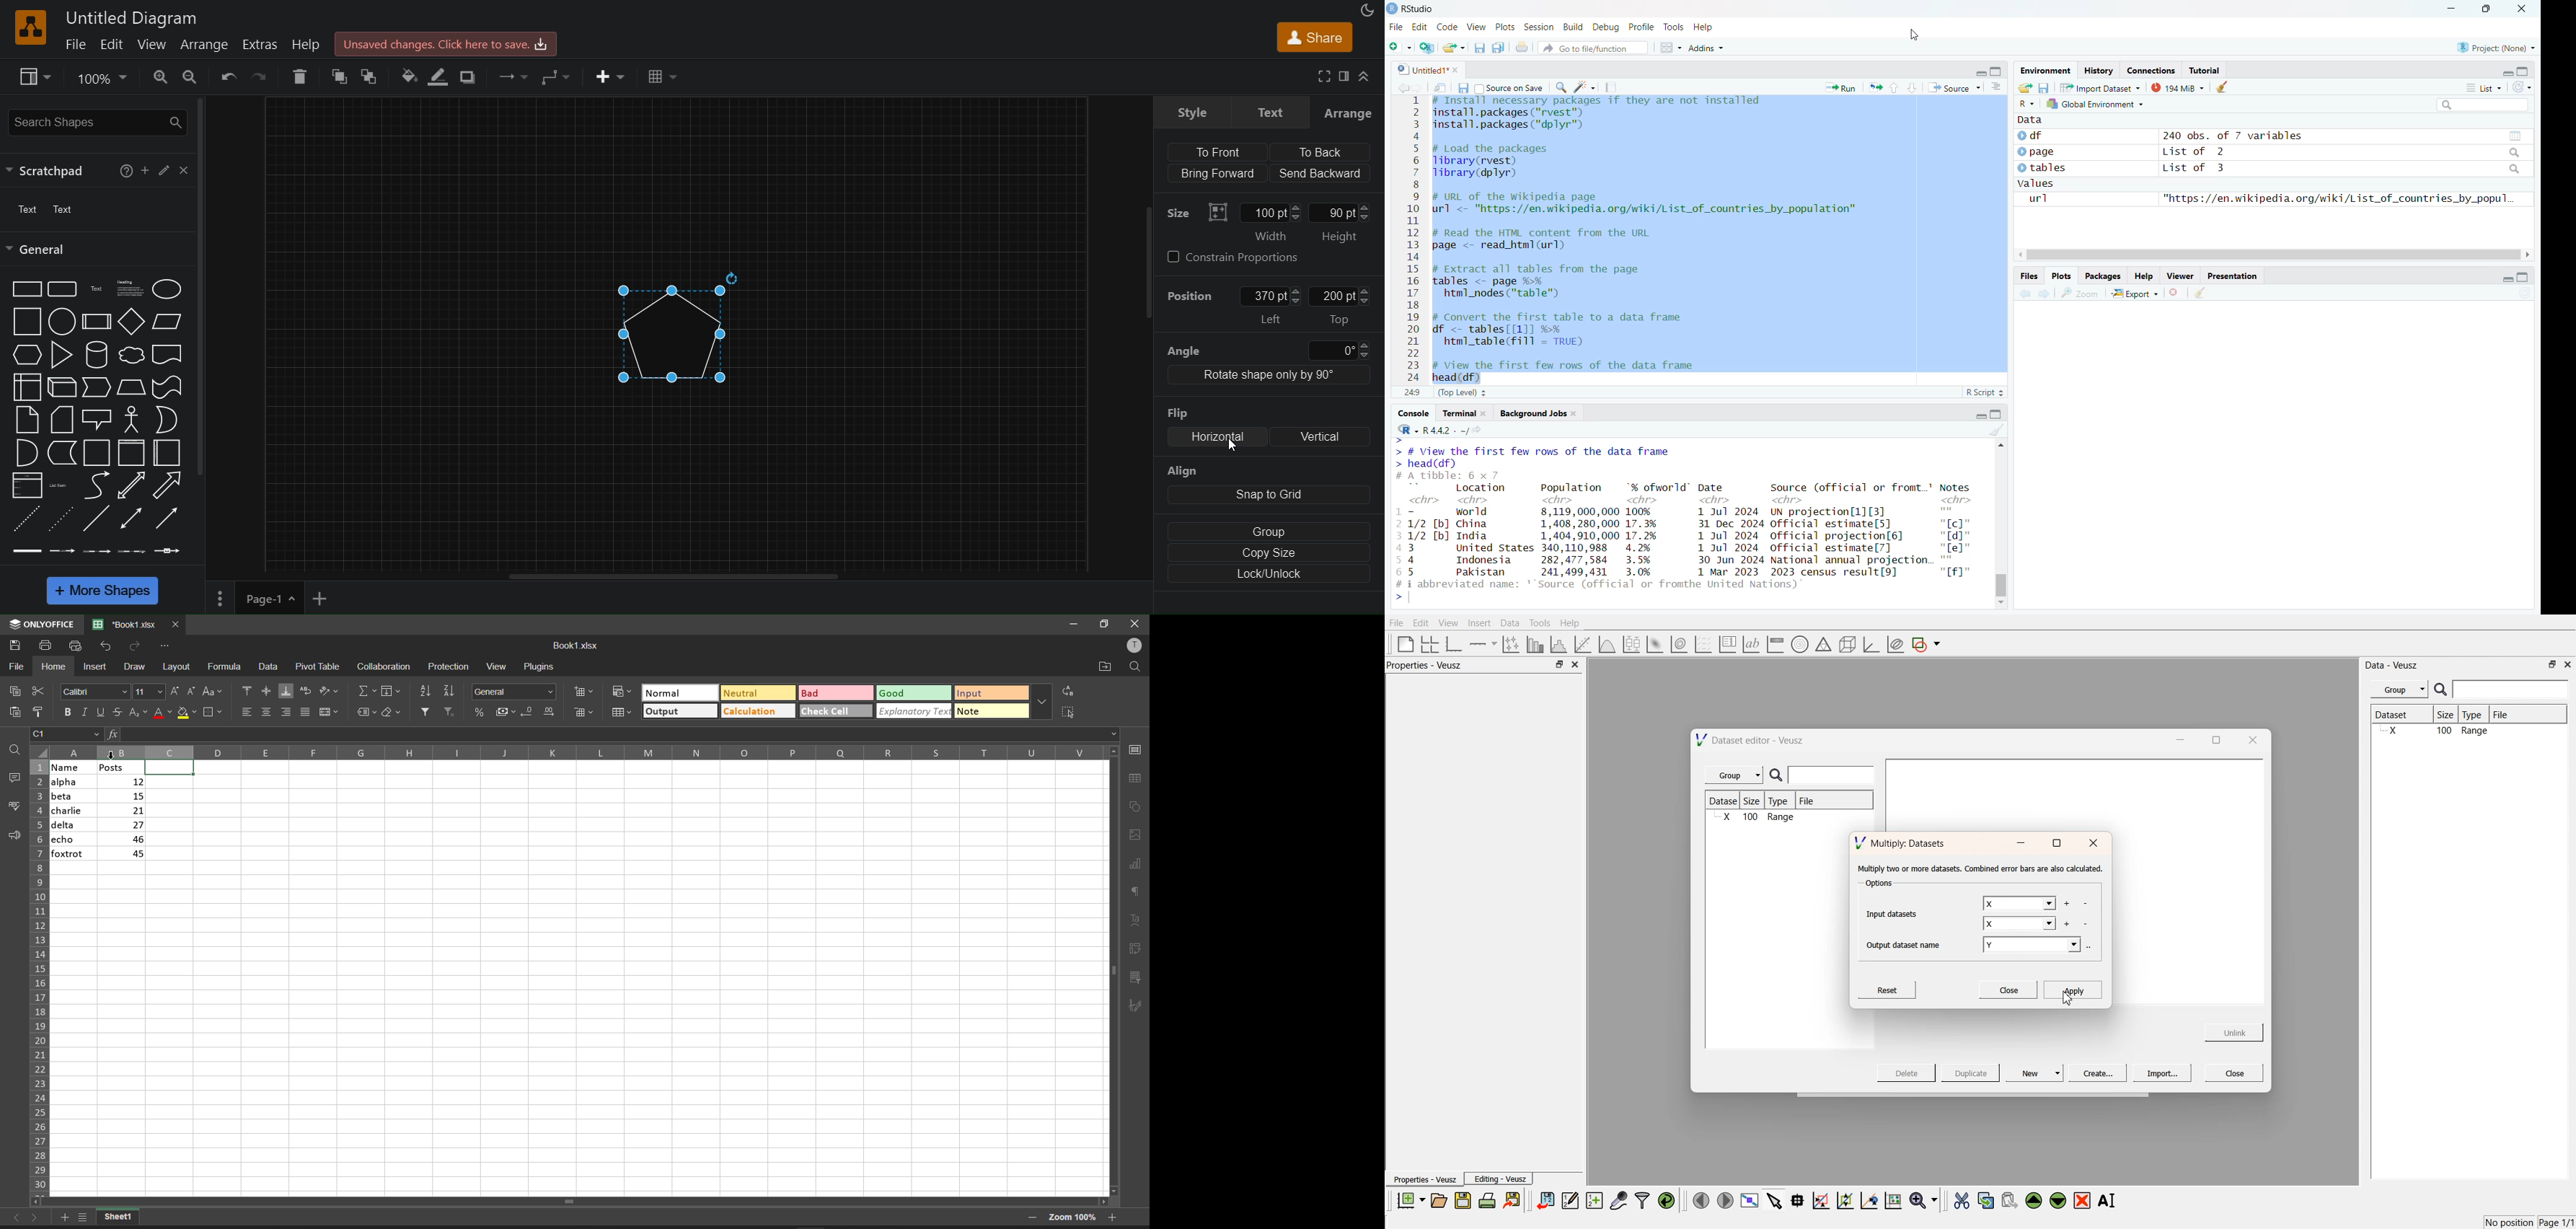 Image resolution: width=2576 pixels, height=1232 pixels. What do you see at coordinates (340, 75) in the screenshot?
I see `to front` at bounding box center [340, 75].